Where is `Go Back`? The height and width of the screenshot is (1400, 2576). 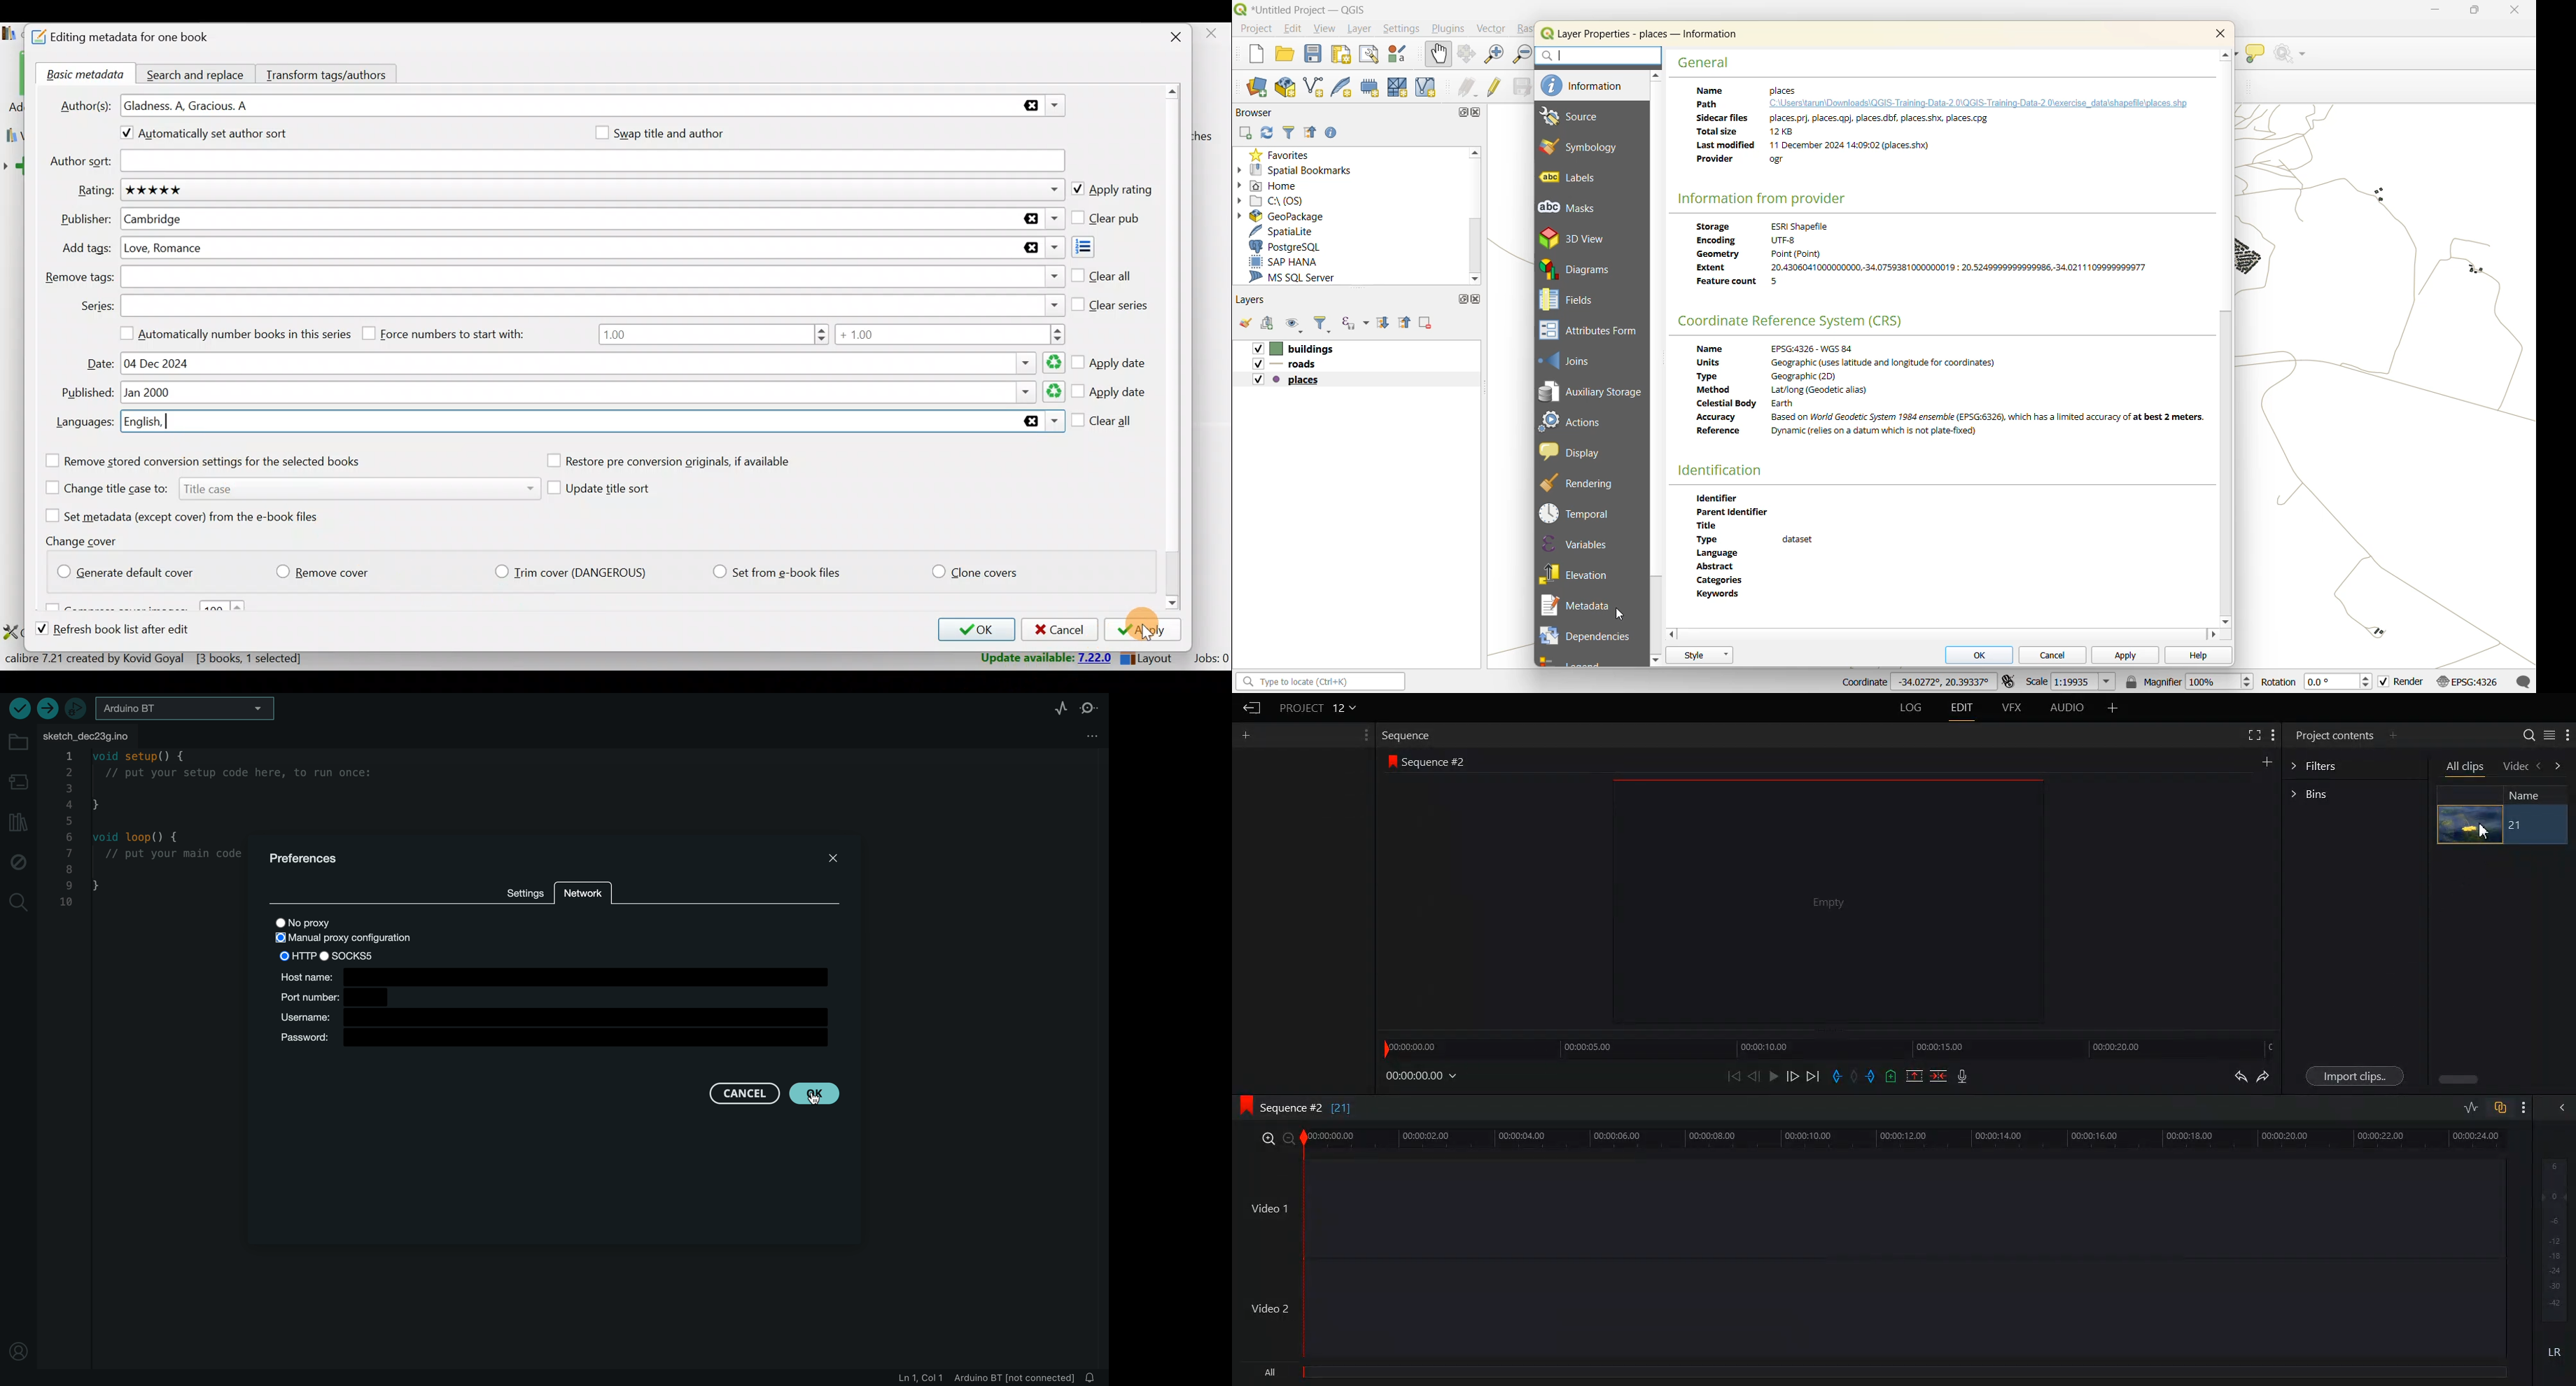 Go Back is located at coordinates (1252, 707).